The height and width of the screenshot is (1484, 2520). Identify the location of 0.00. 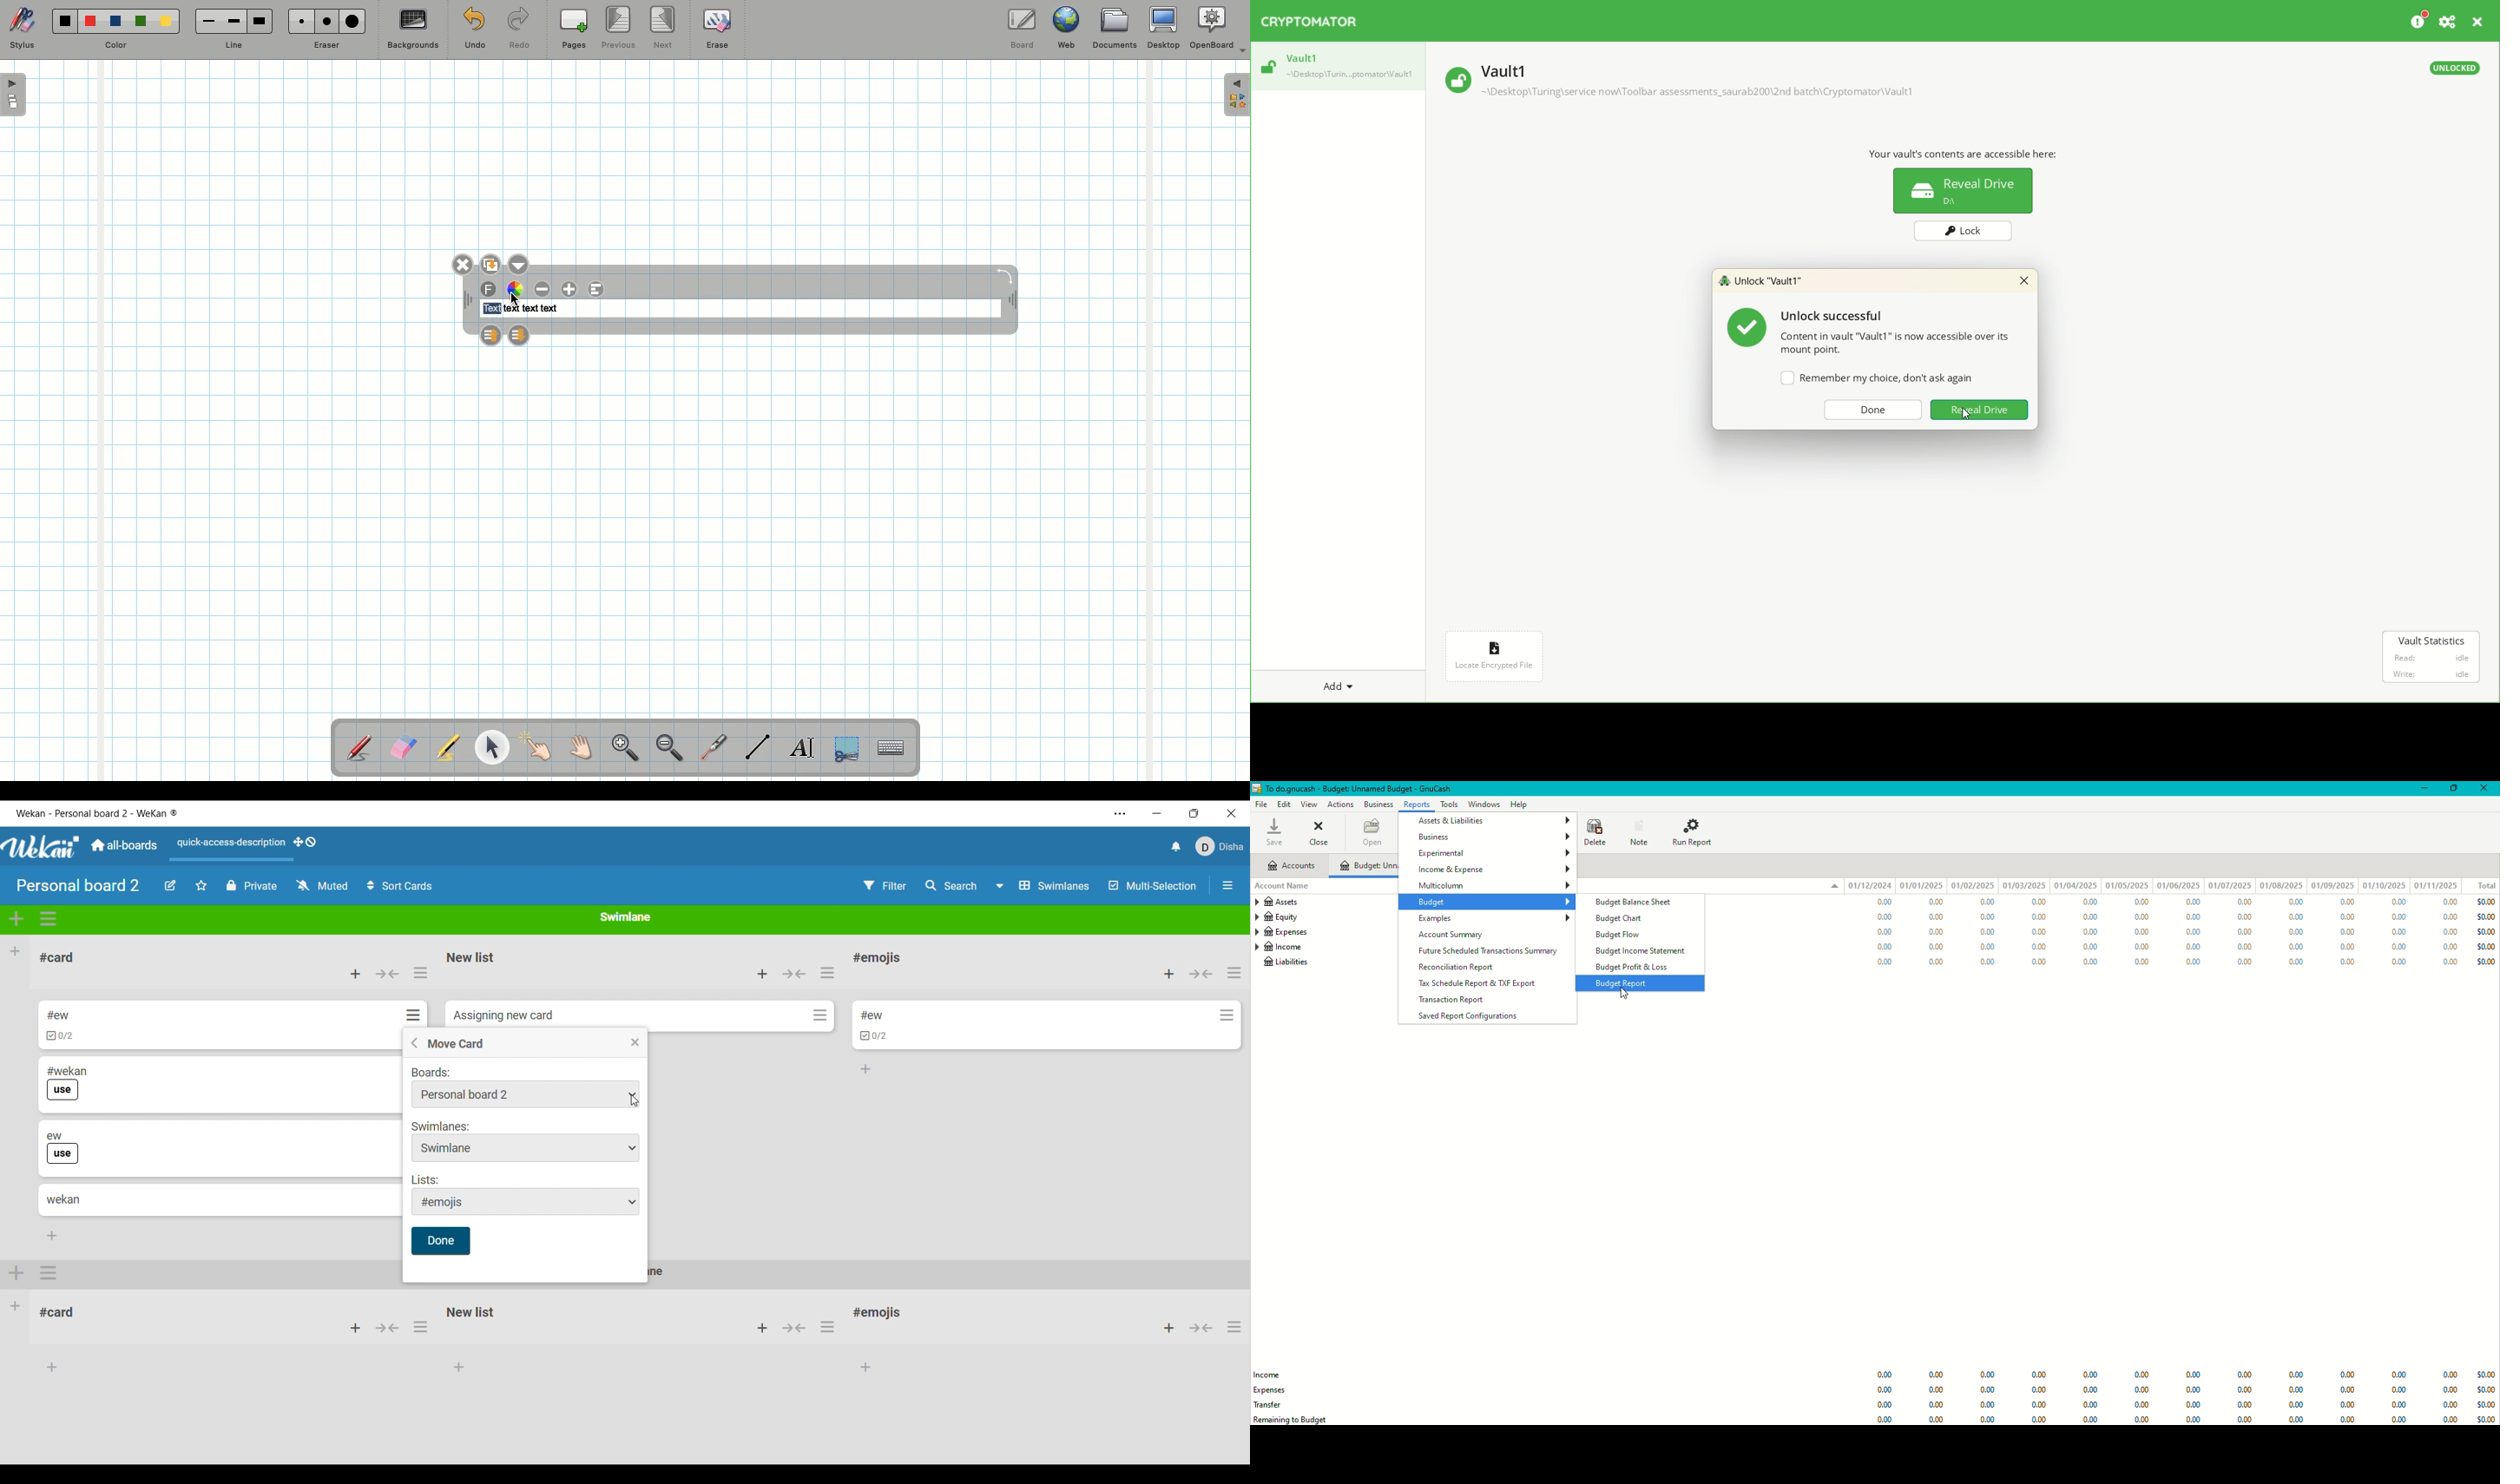
(2296, 1390).